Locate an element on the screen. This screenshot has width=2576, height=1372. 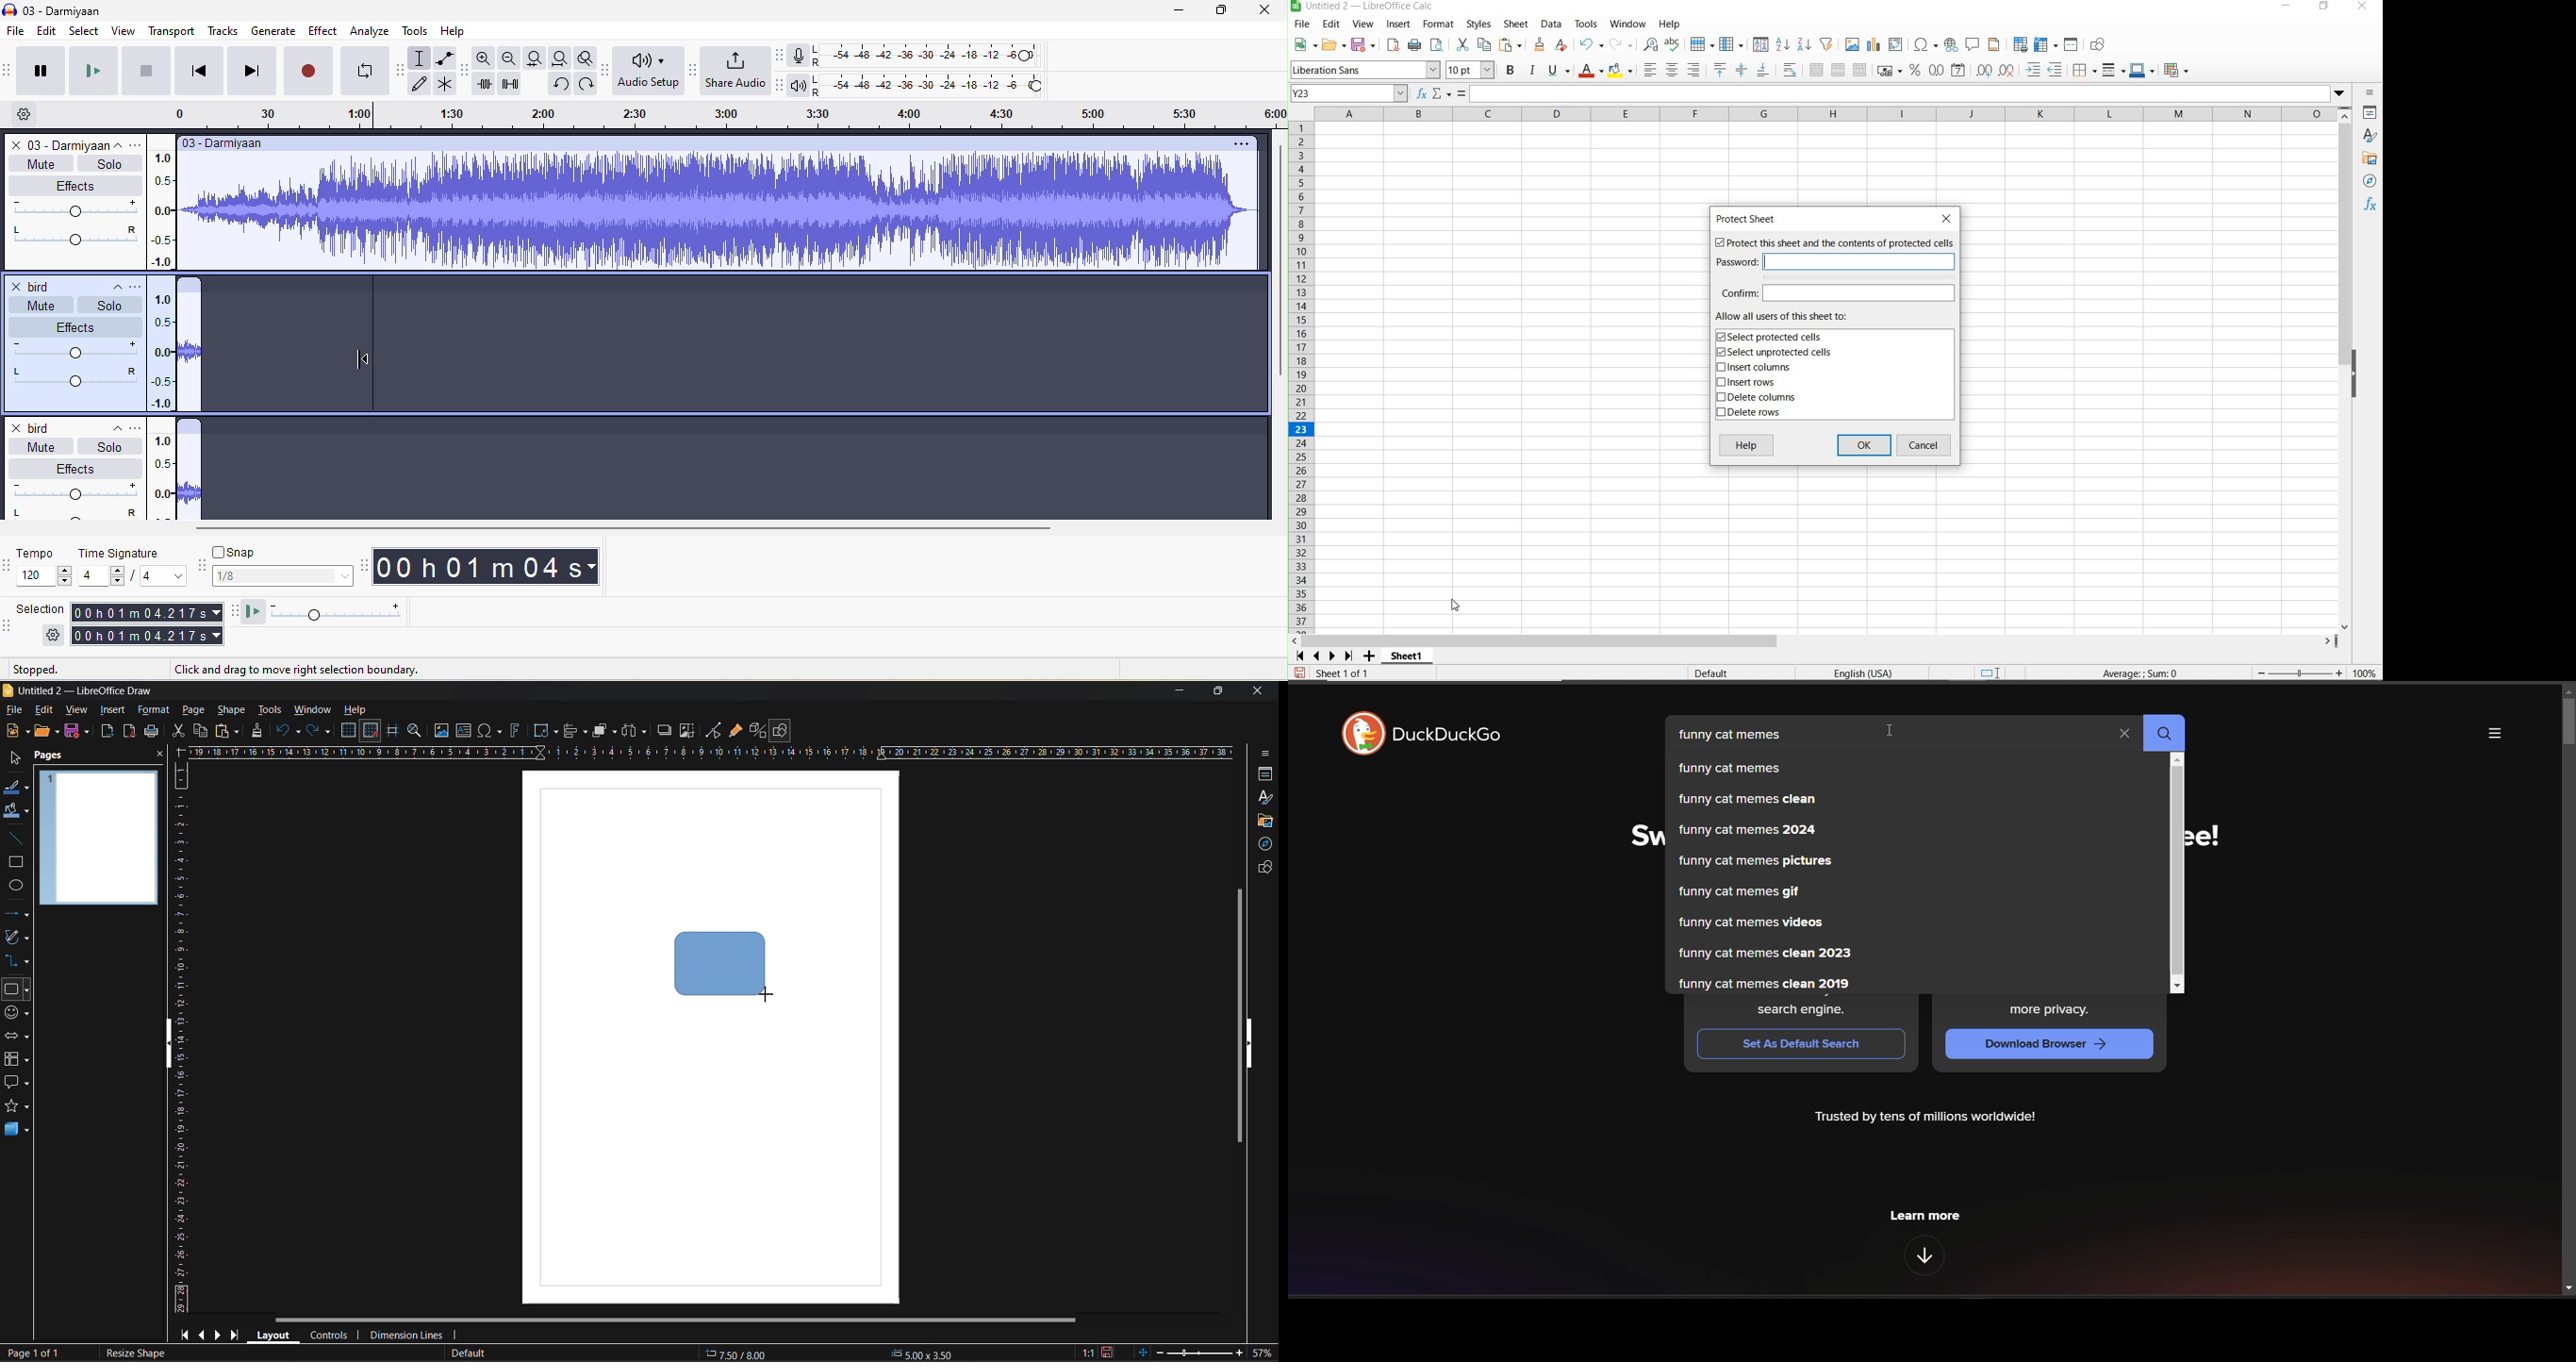
search engine. is located at coordinates (1796, 1012).